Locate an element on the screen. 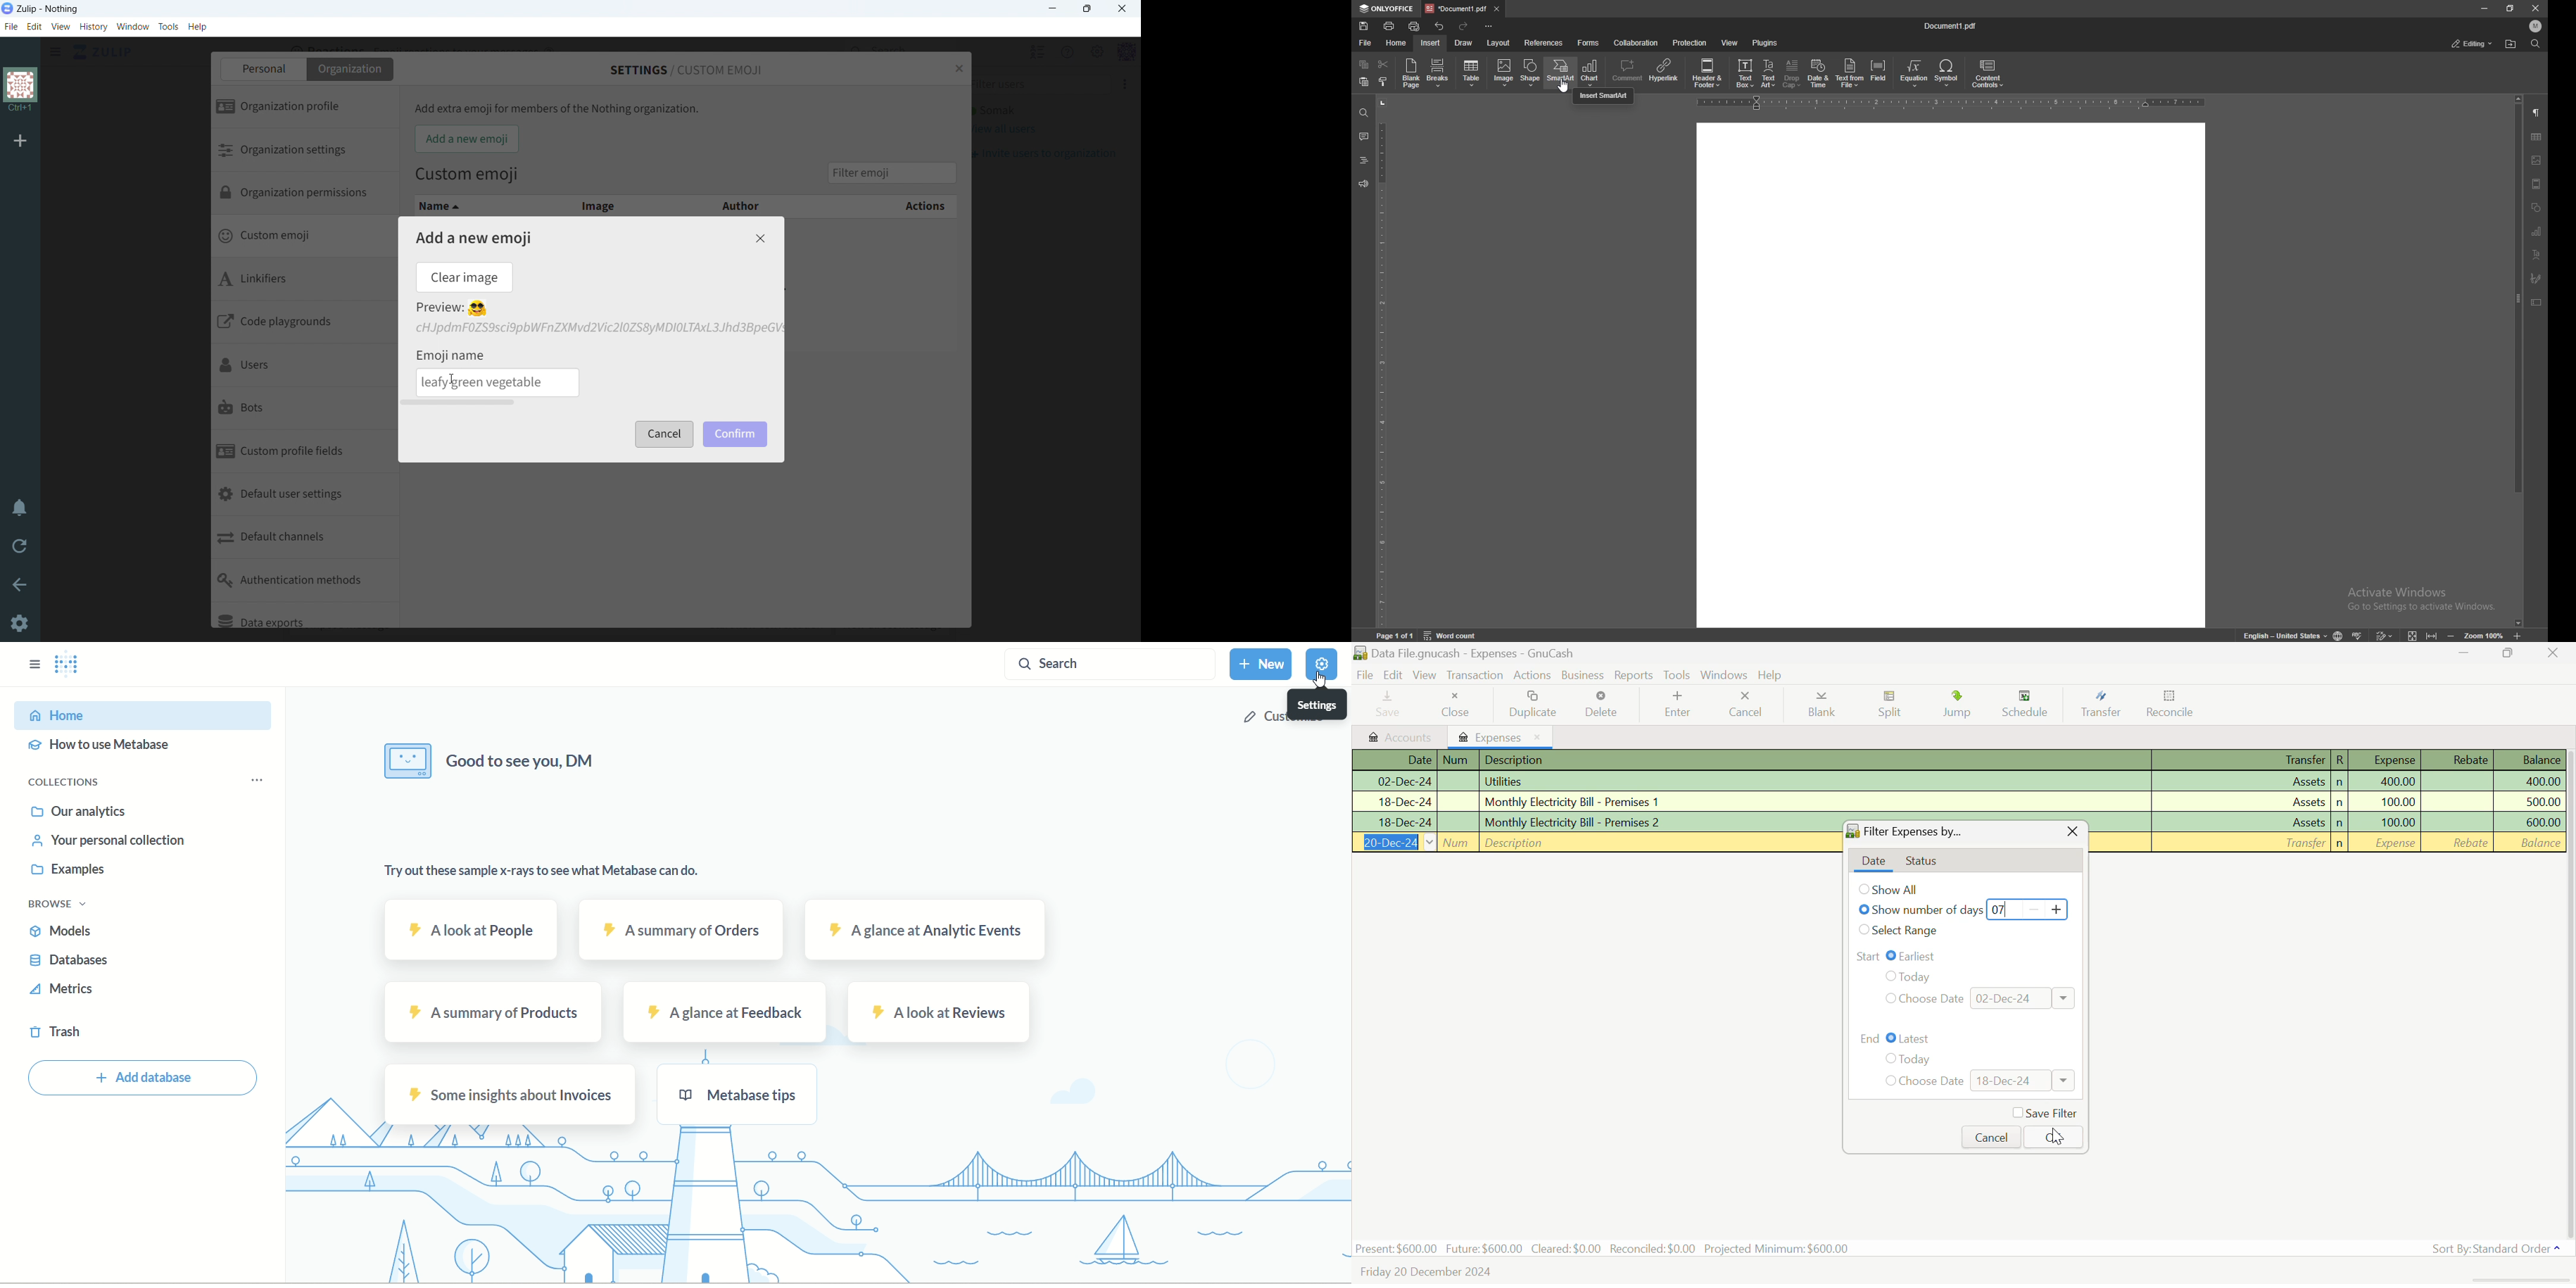 The height and width of the screenshot is (1288, 2576). chart is located at coordinates (2537, 231).